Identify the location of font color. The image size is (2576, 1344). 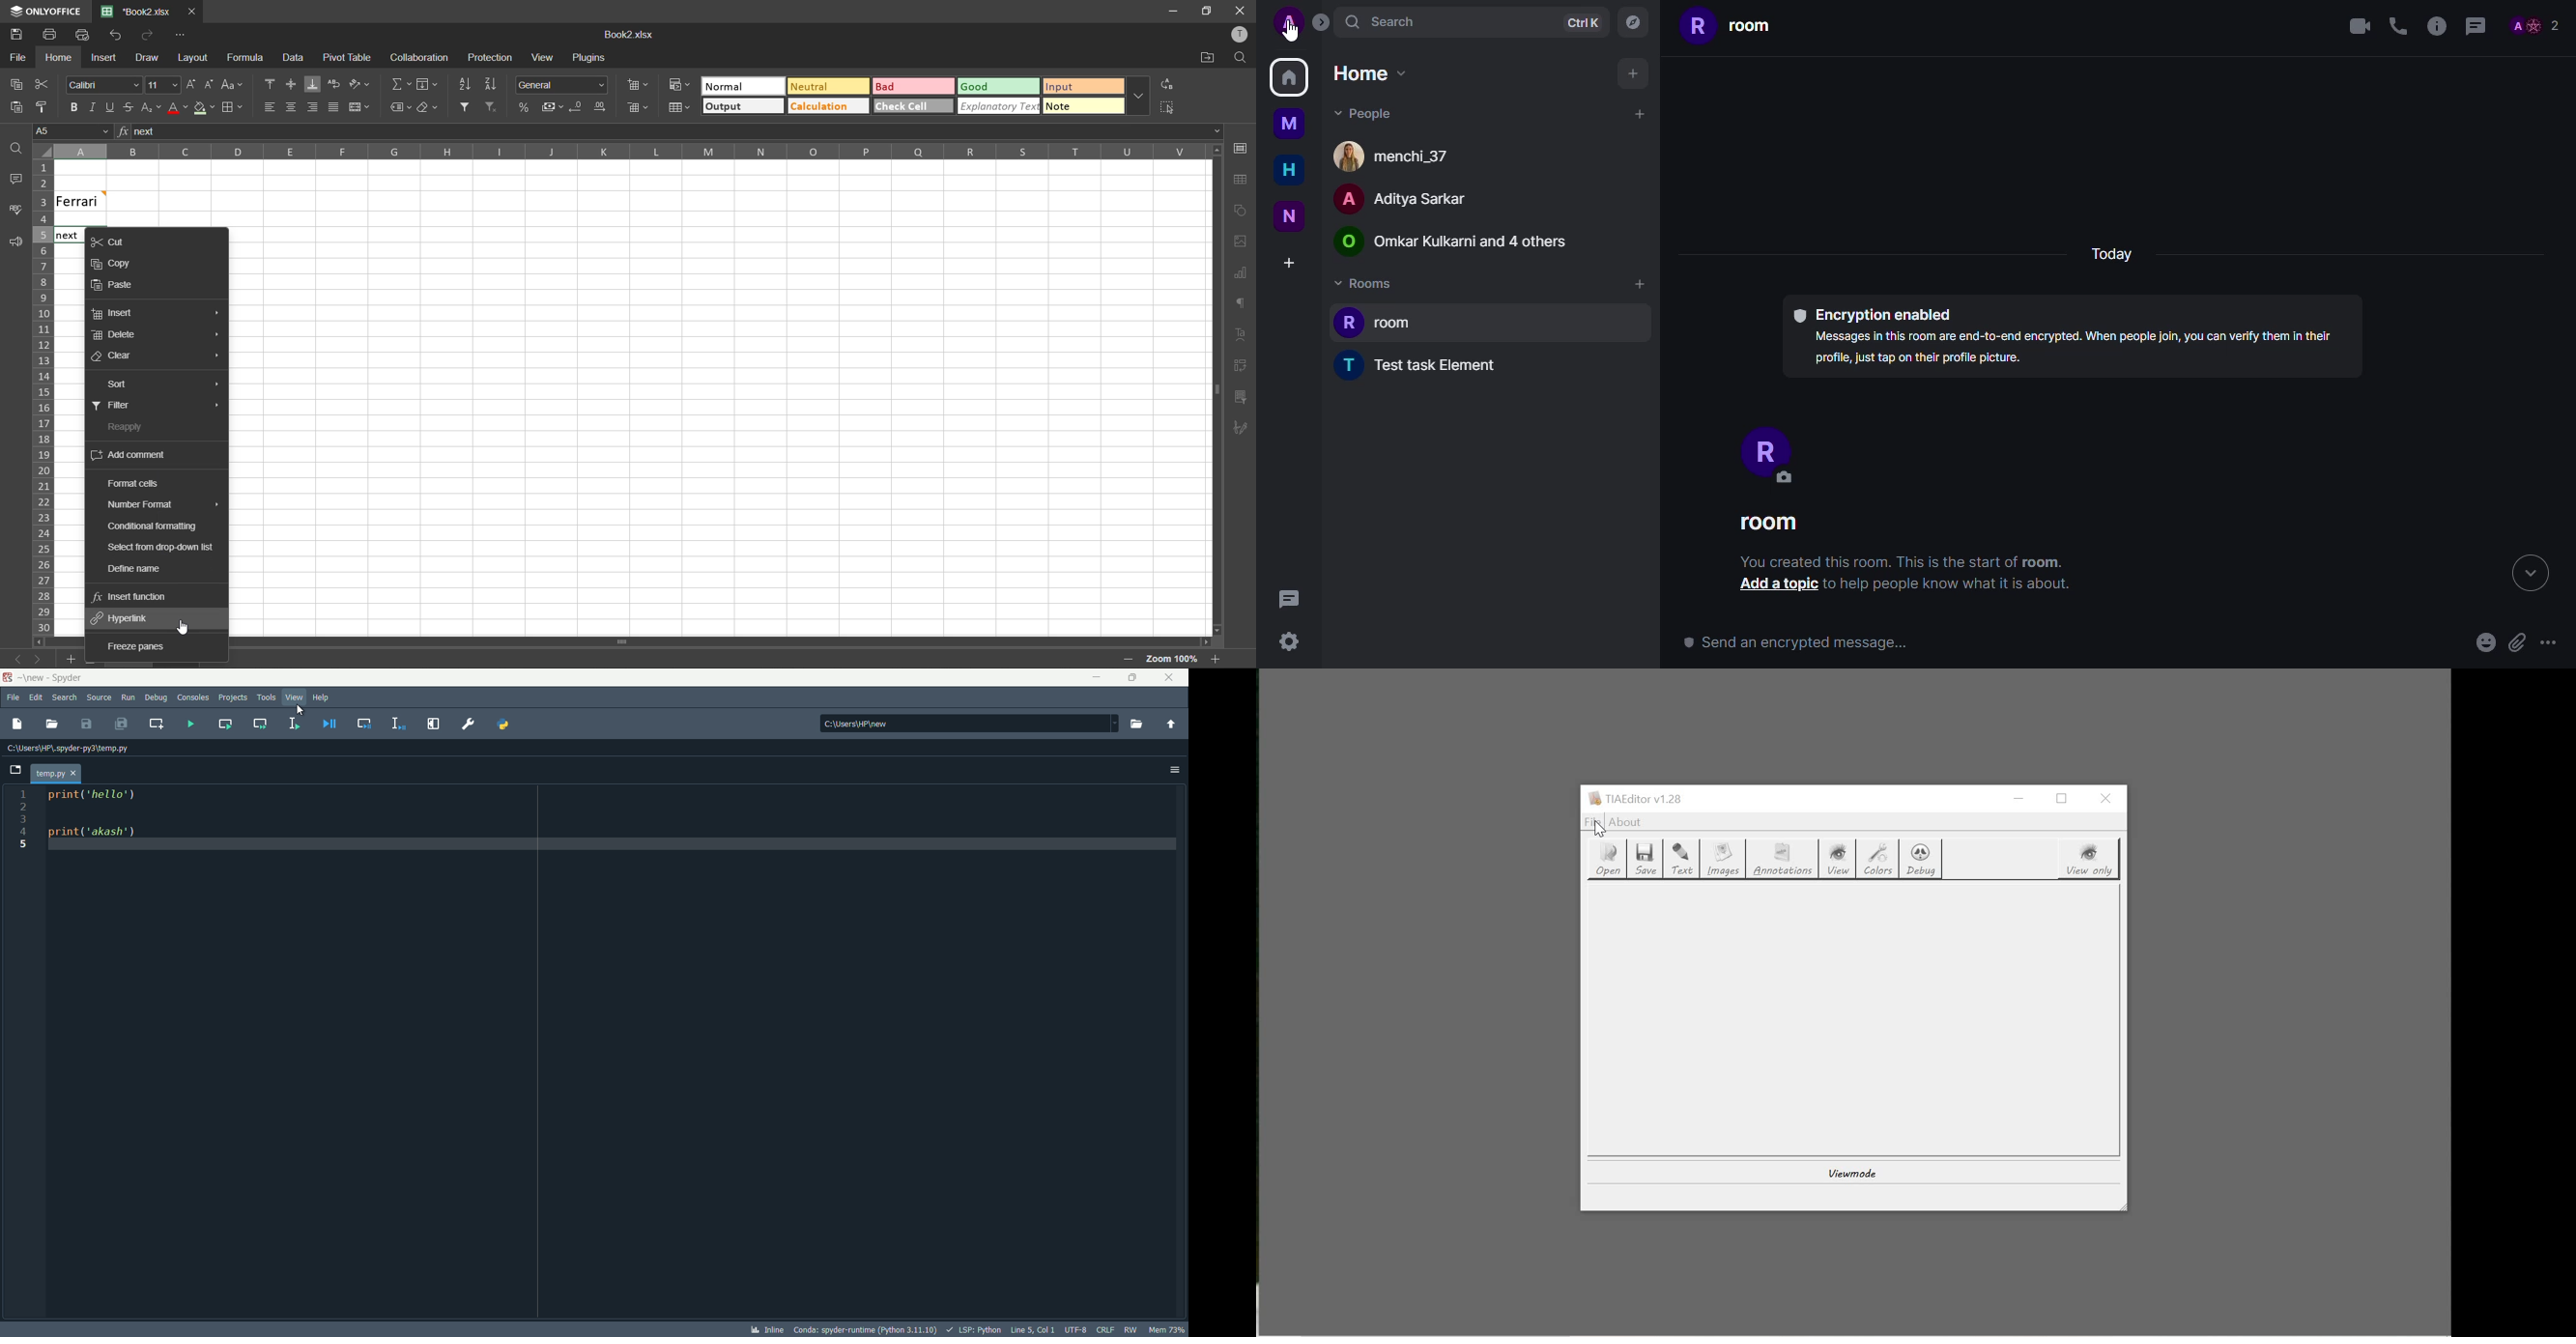
(178, 111).